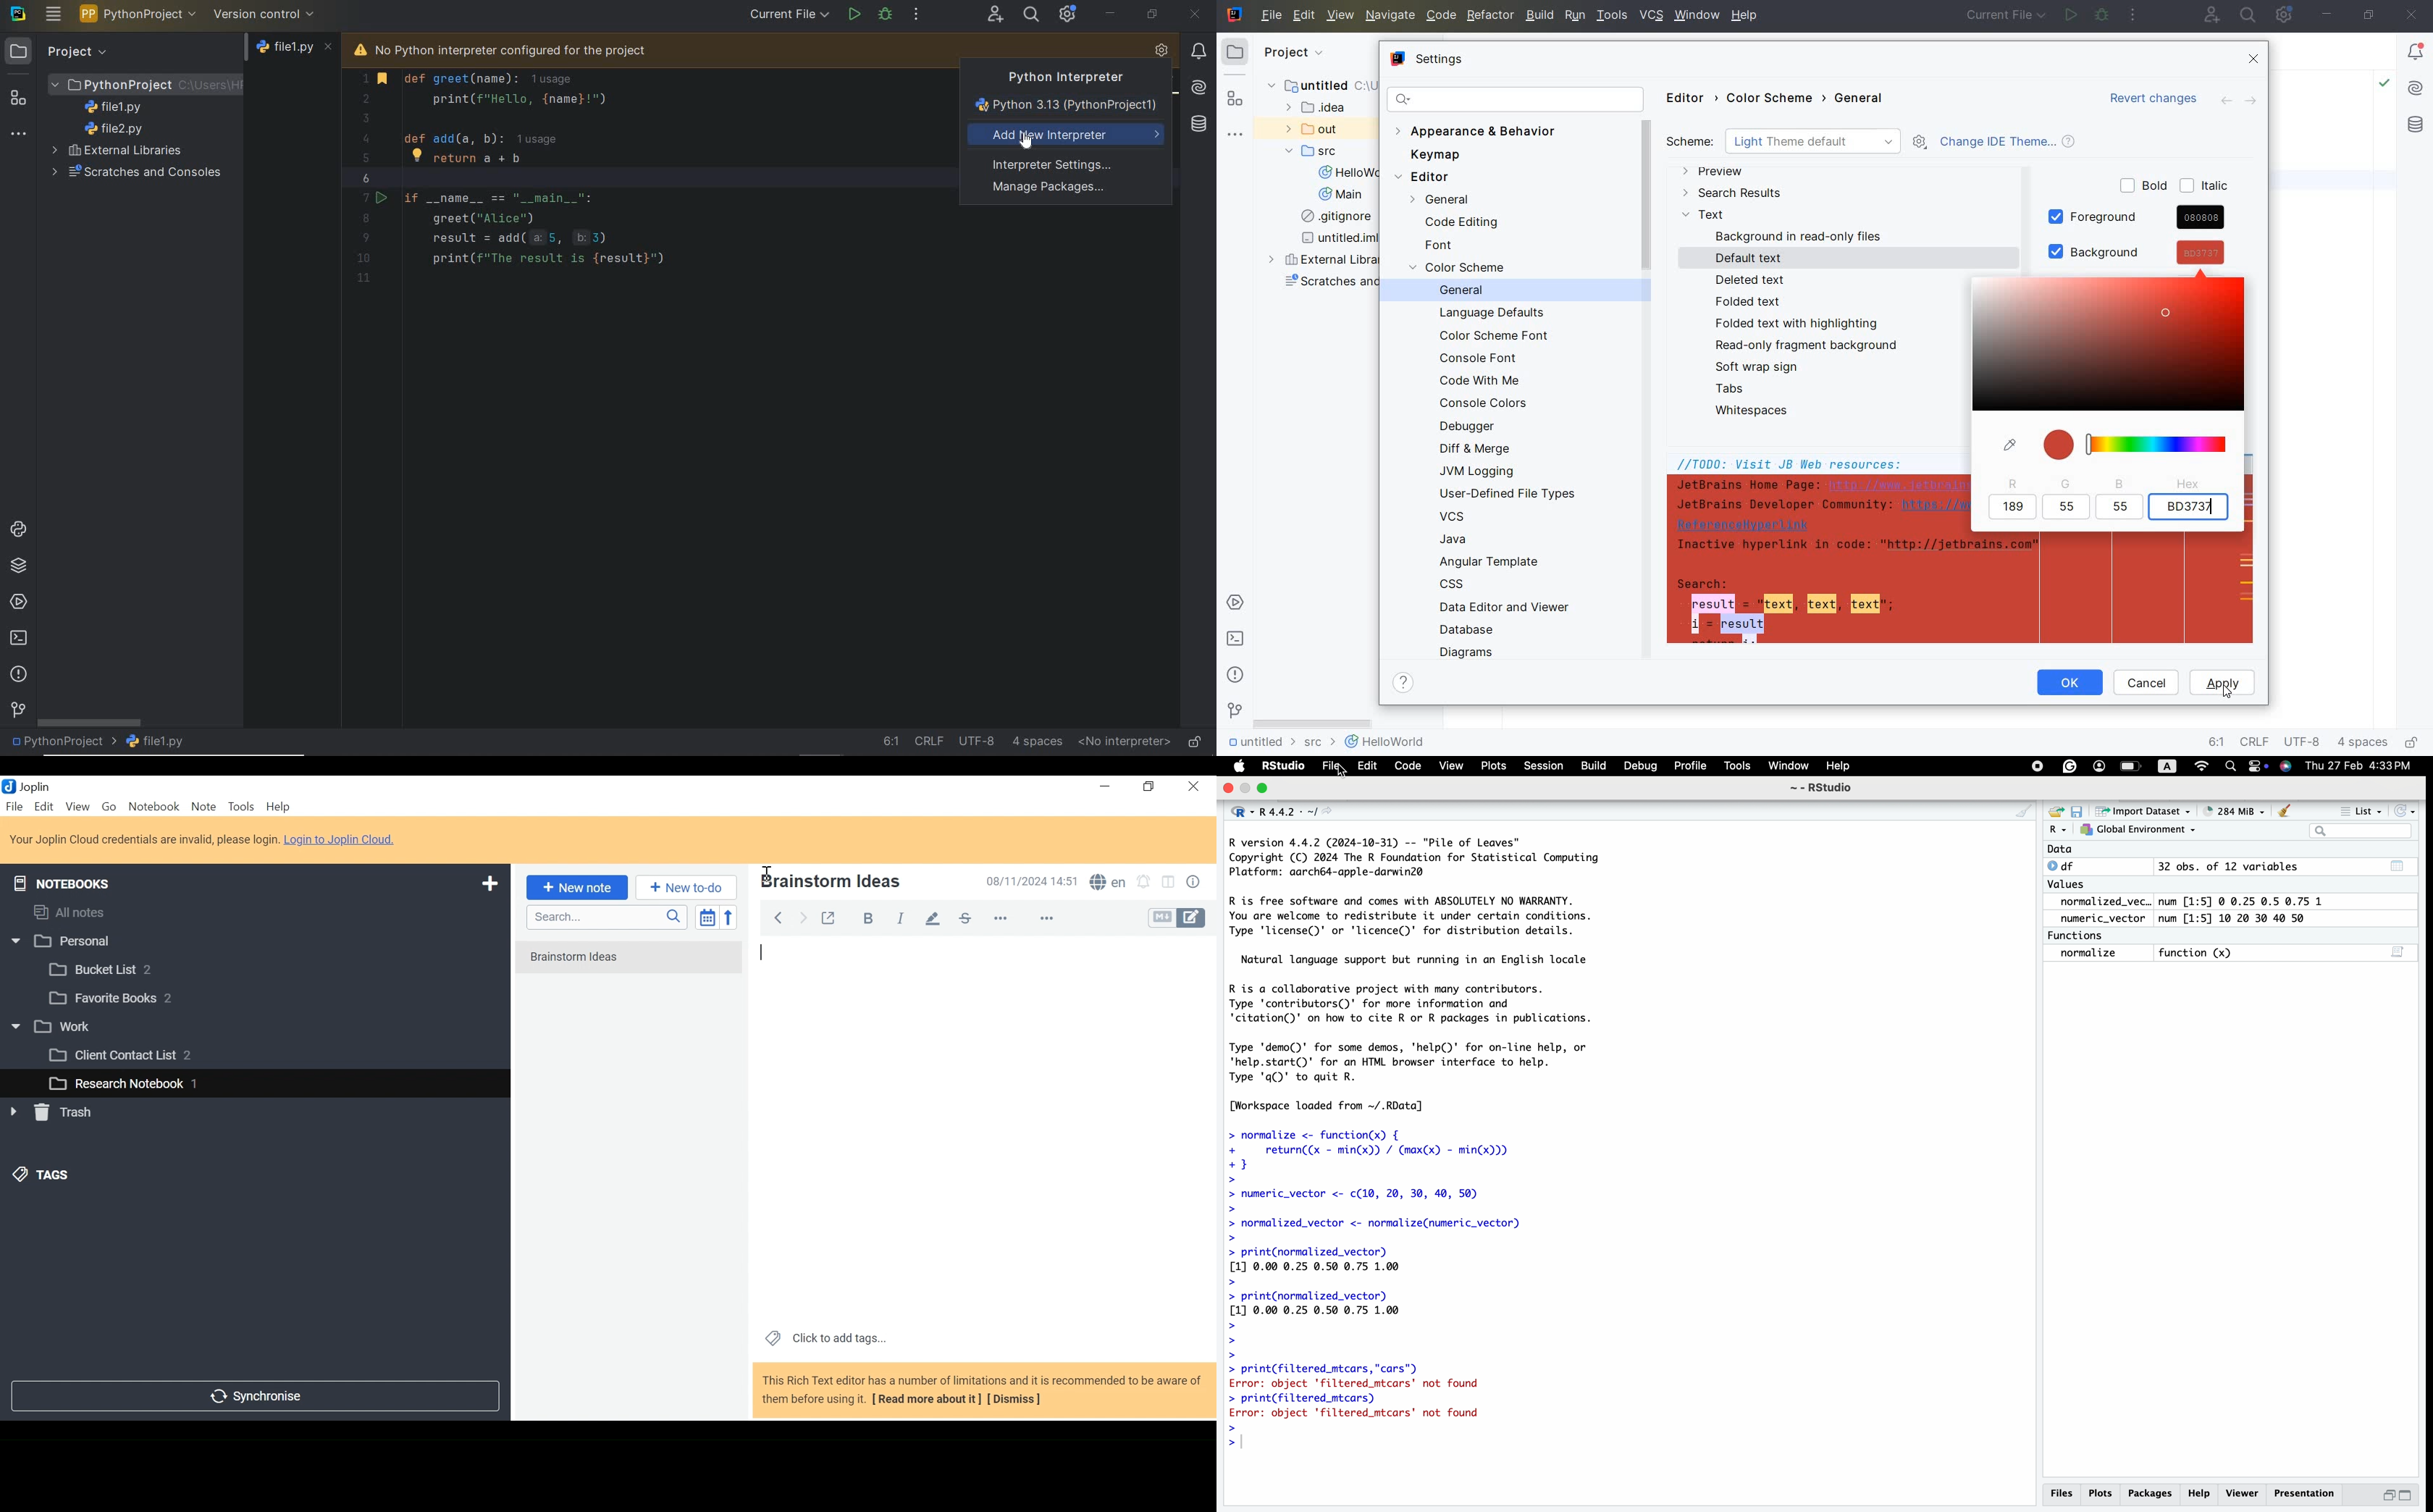  I want to click on quit, so click(1230, 790).